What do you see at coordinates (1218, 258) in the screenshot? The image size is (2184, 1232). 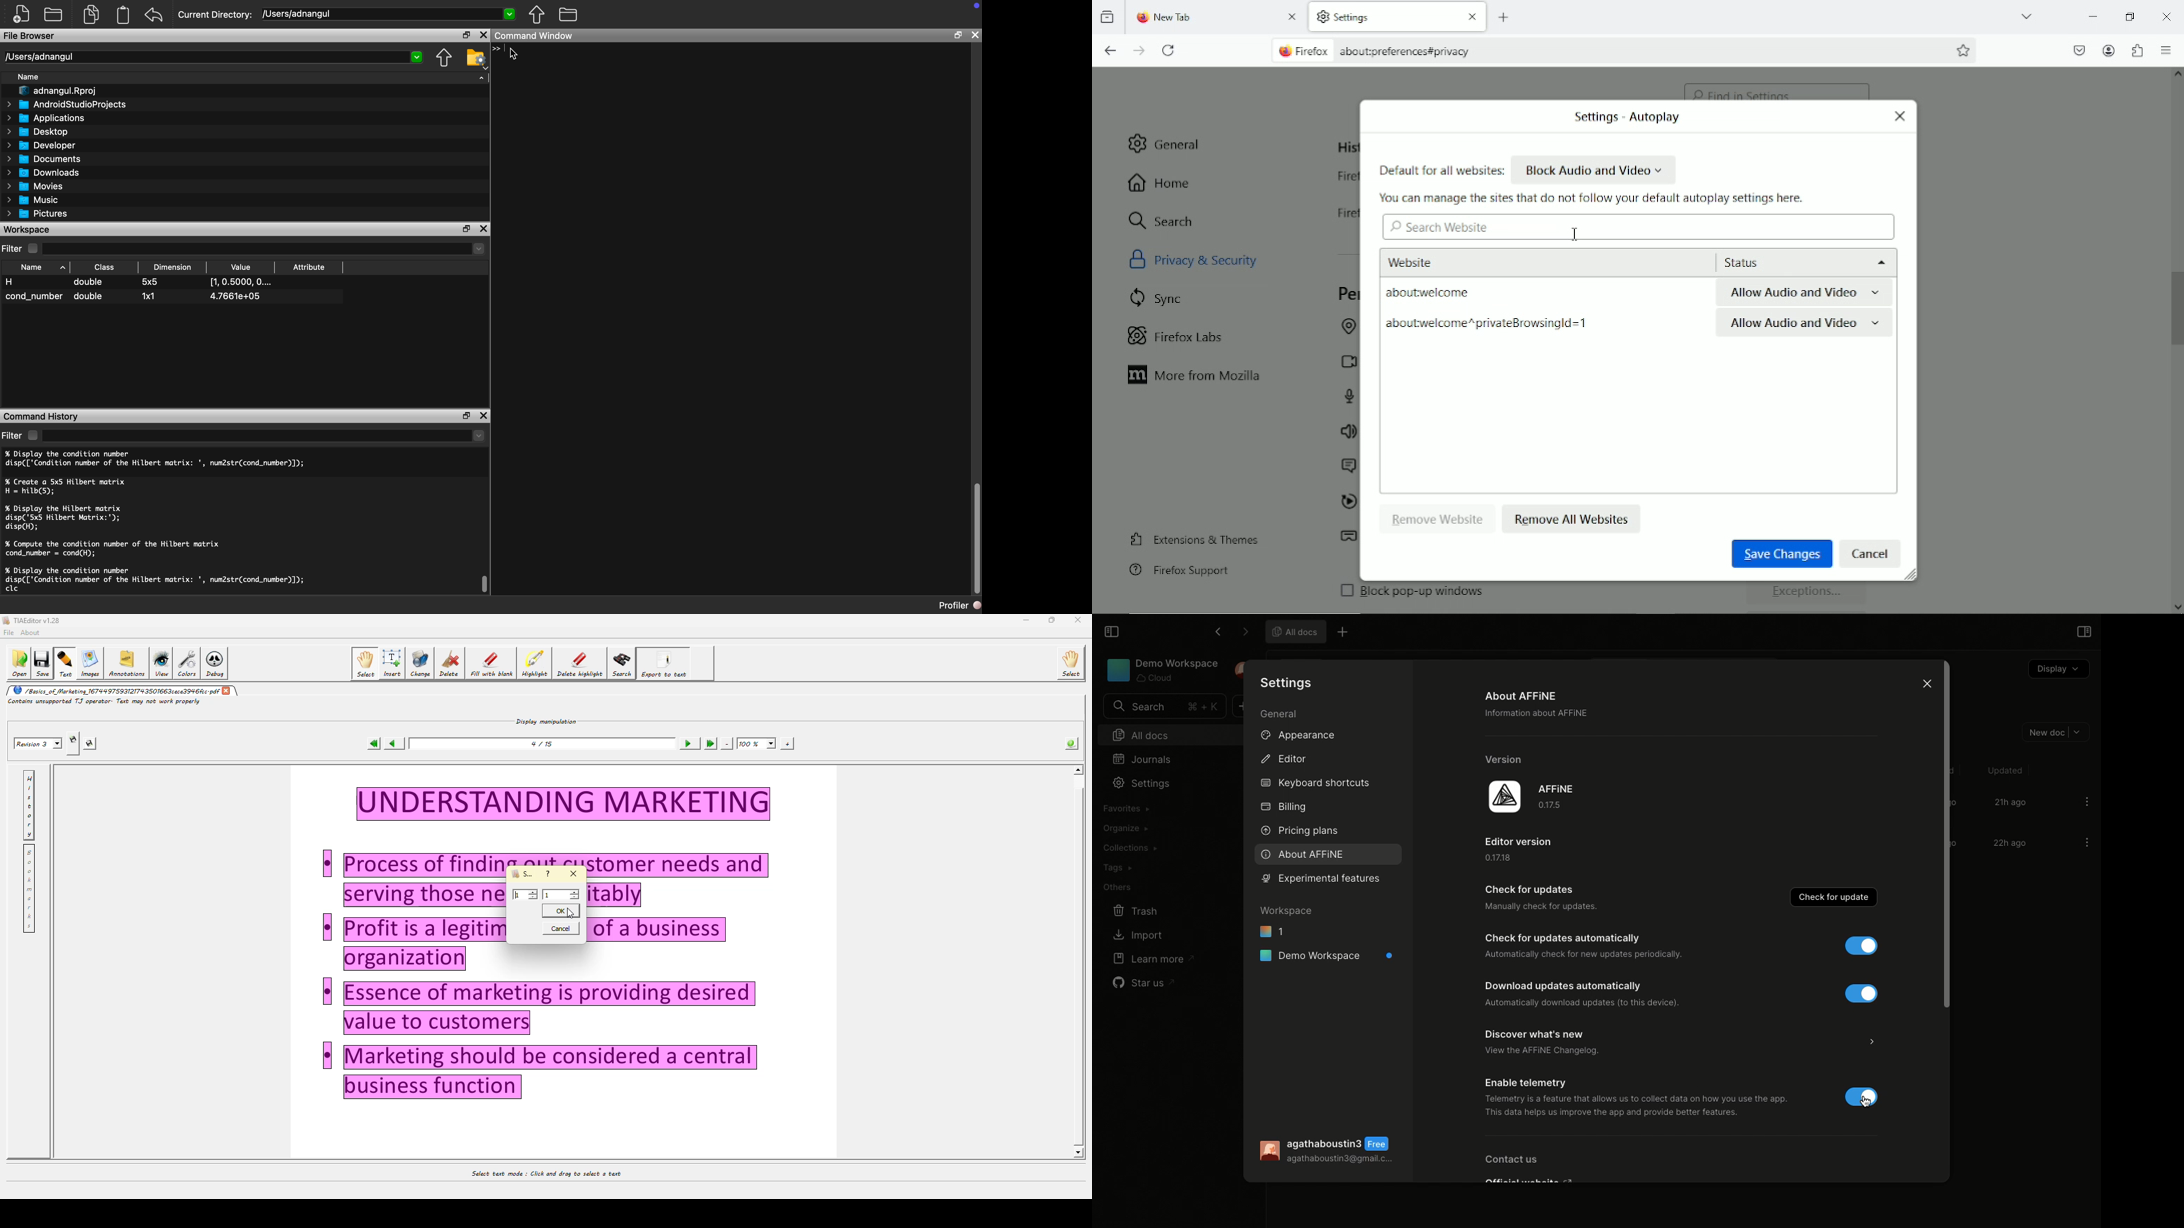 I see `privacy & security` at bounding box center [1218, 258].